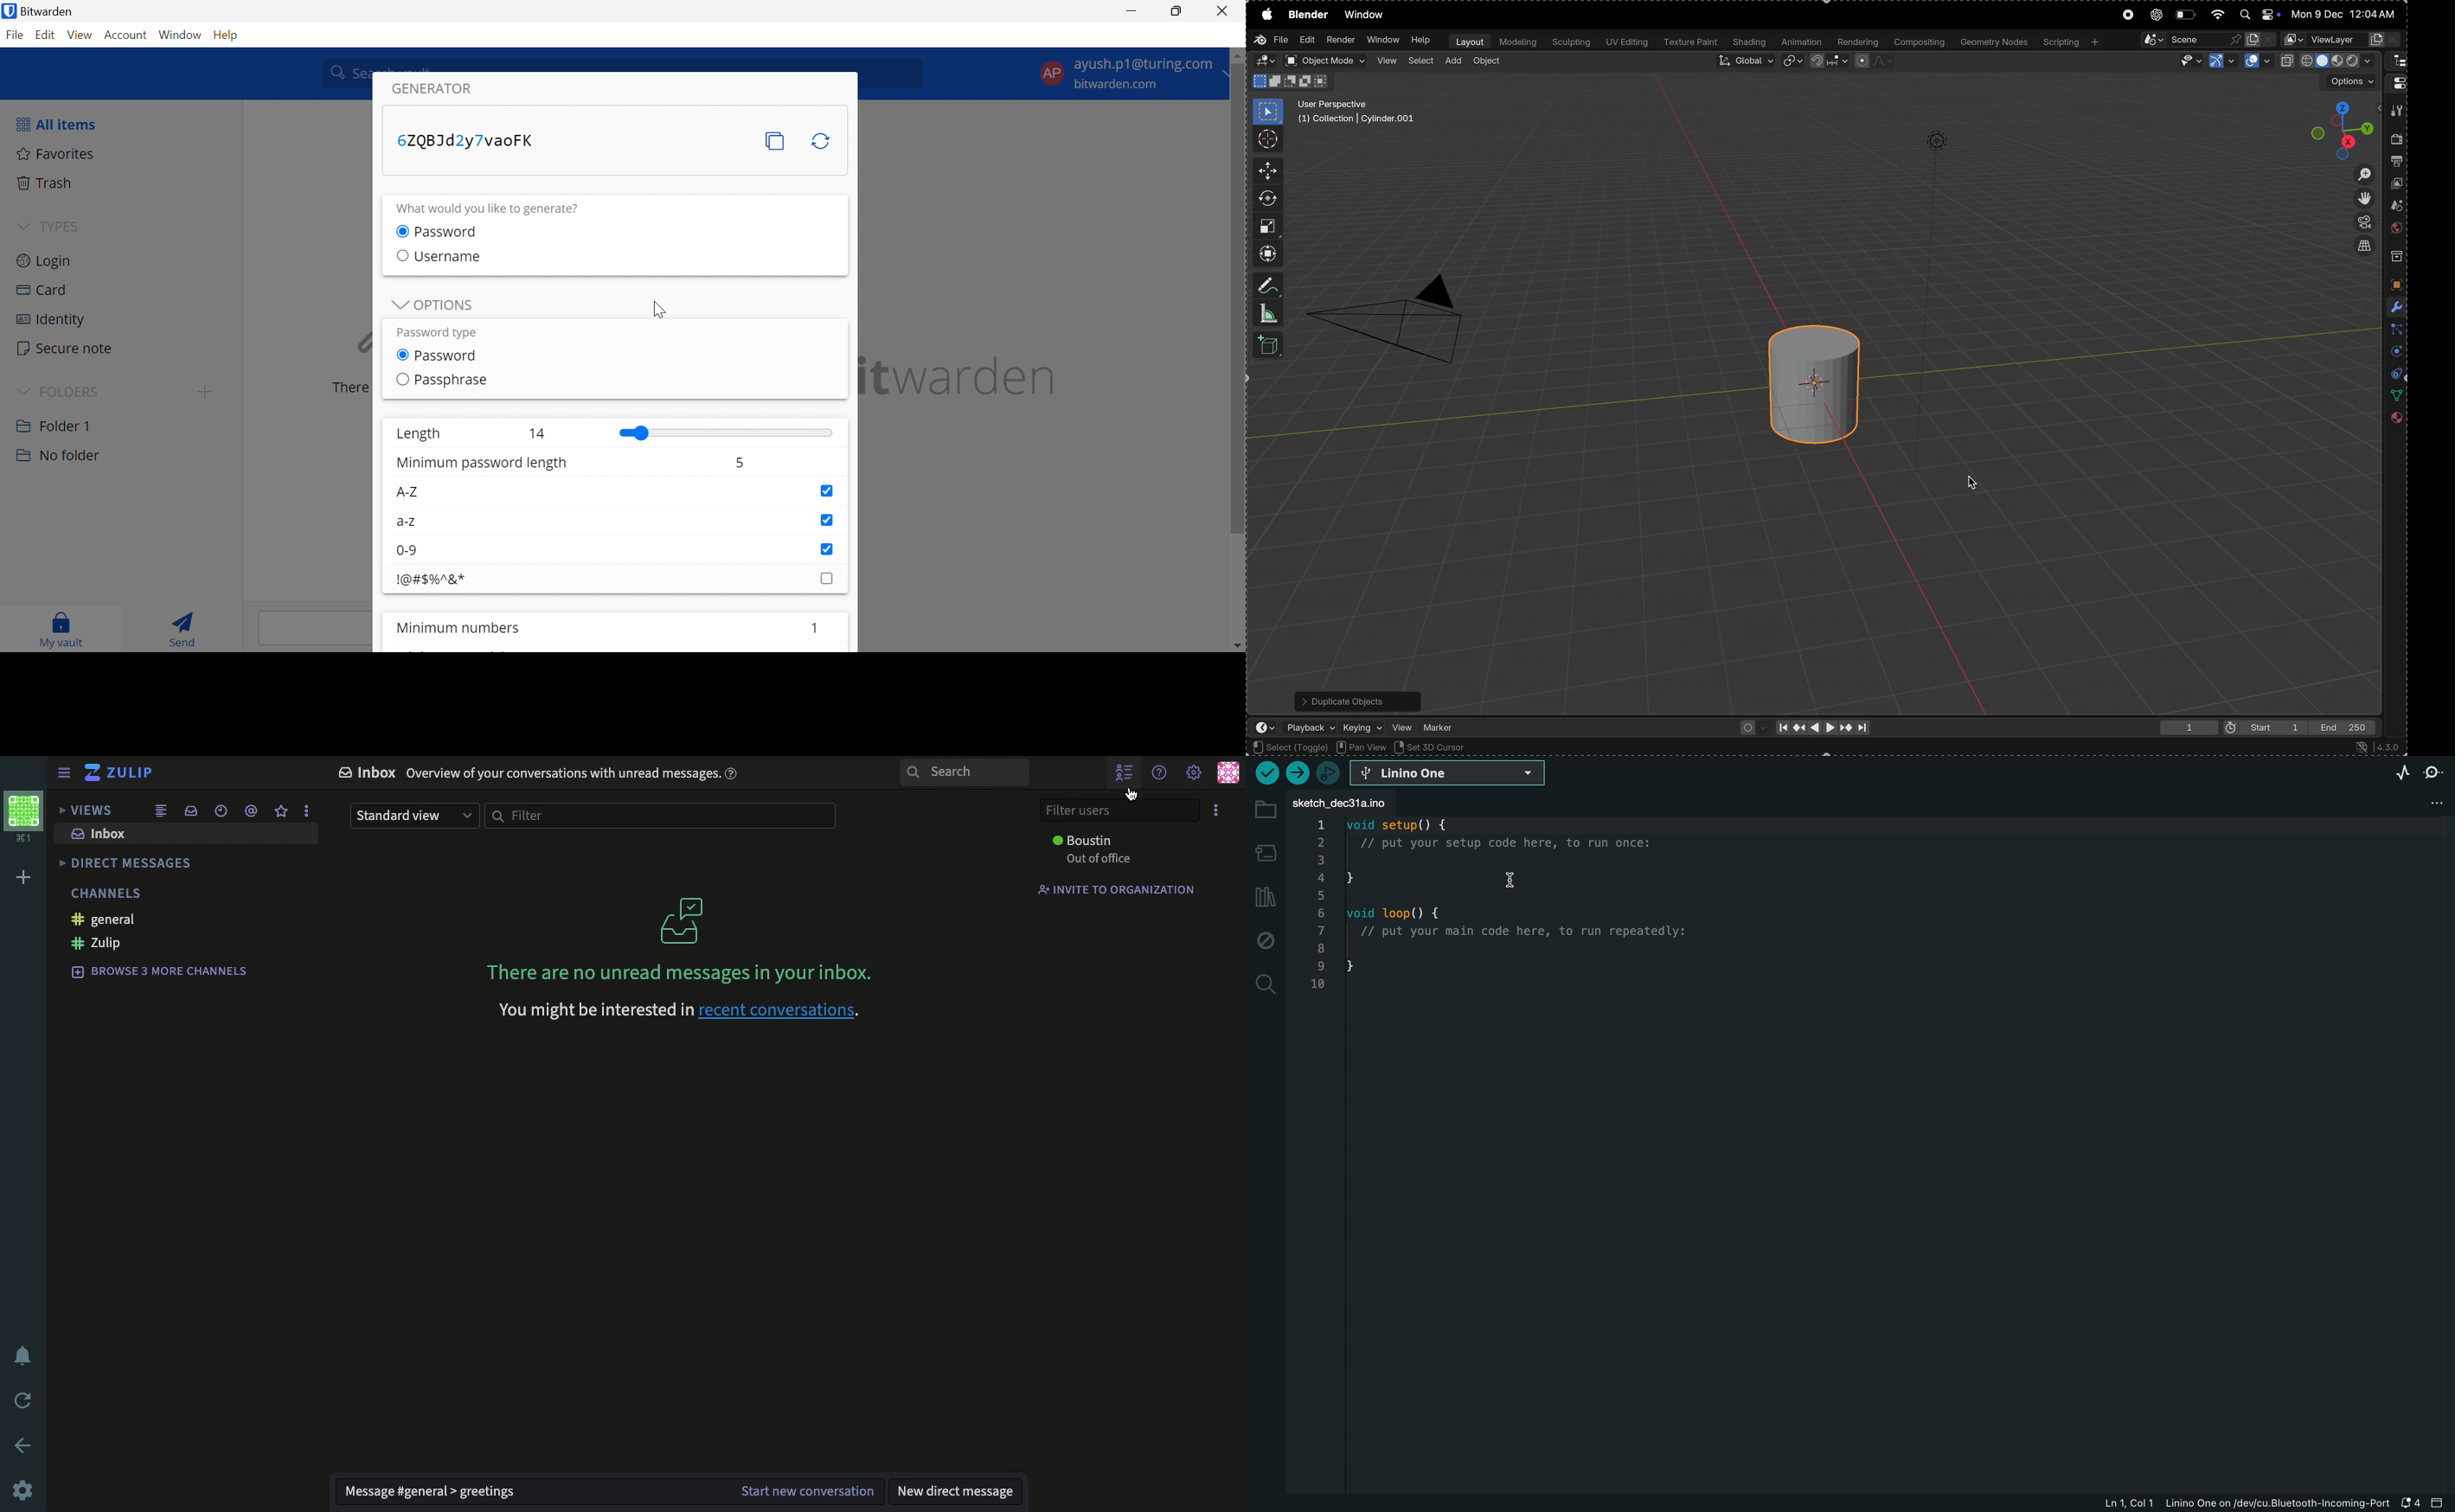 The image size is (2464, 1512). Describe the element at coordinates (1238, 302) in the screenshot. I see `scrollbar` at that location.